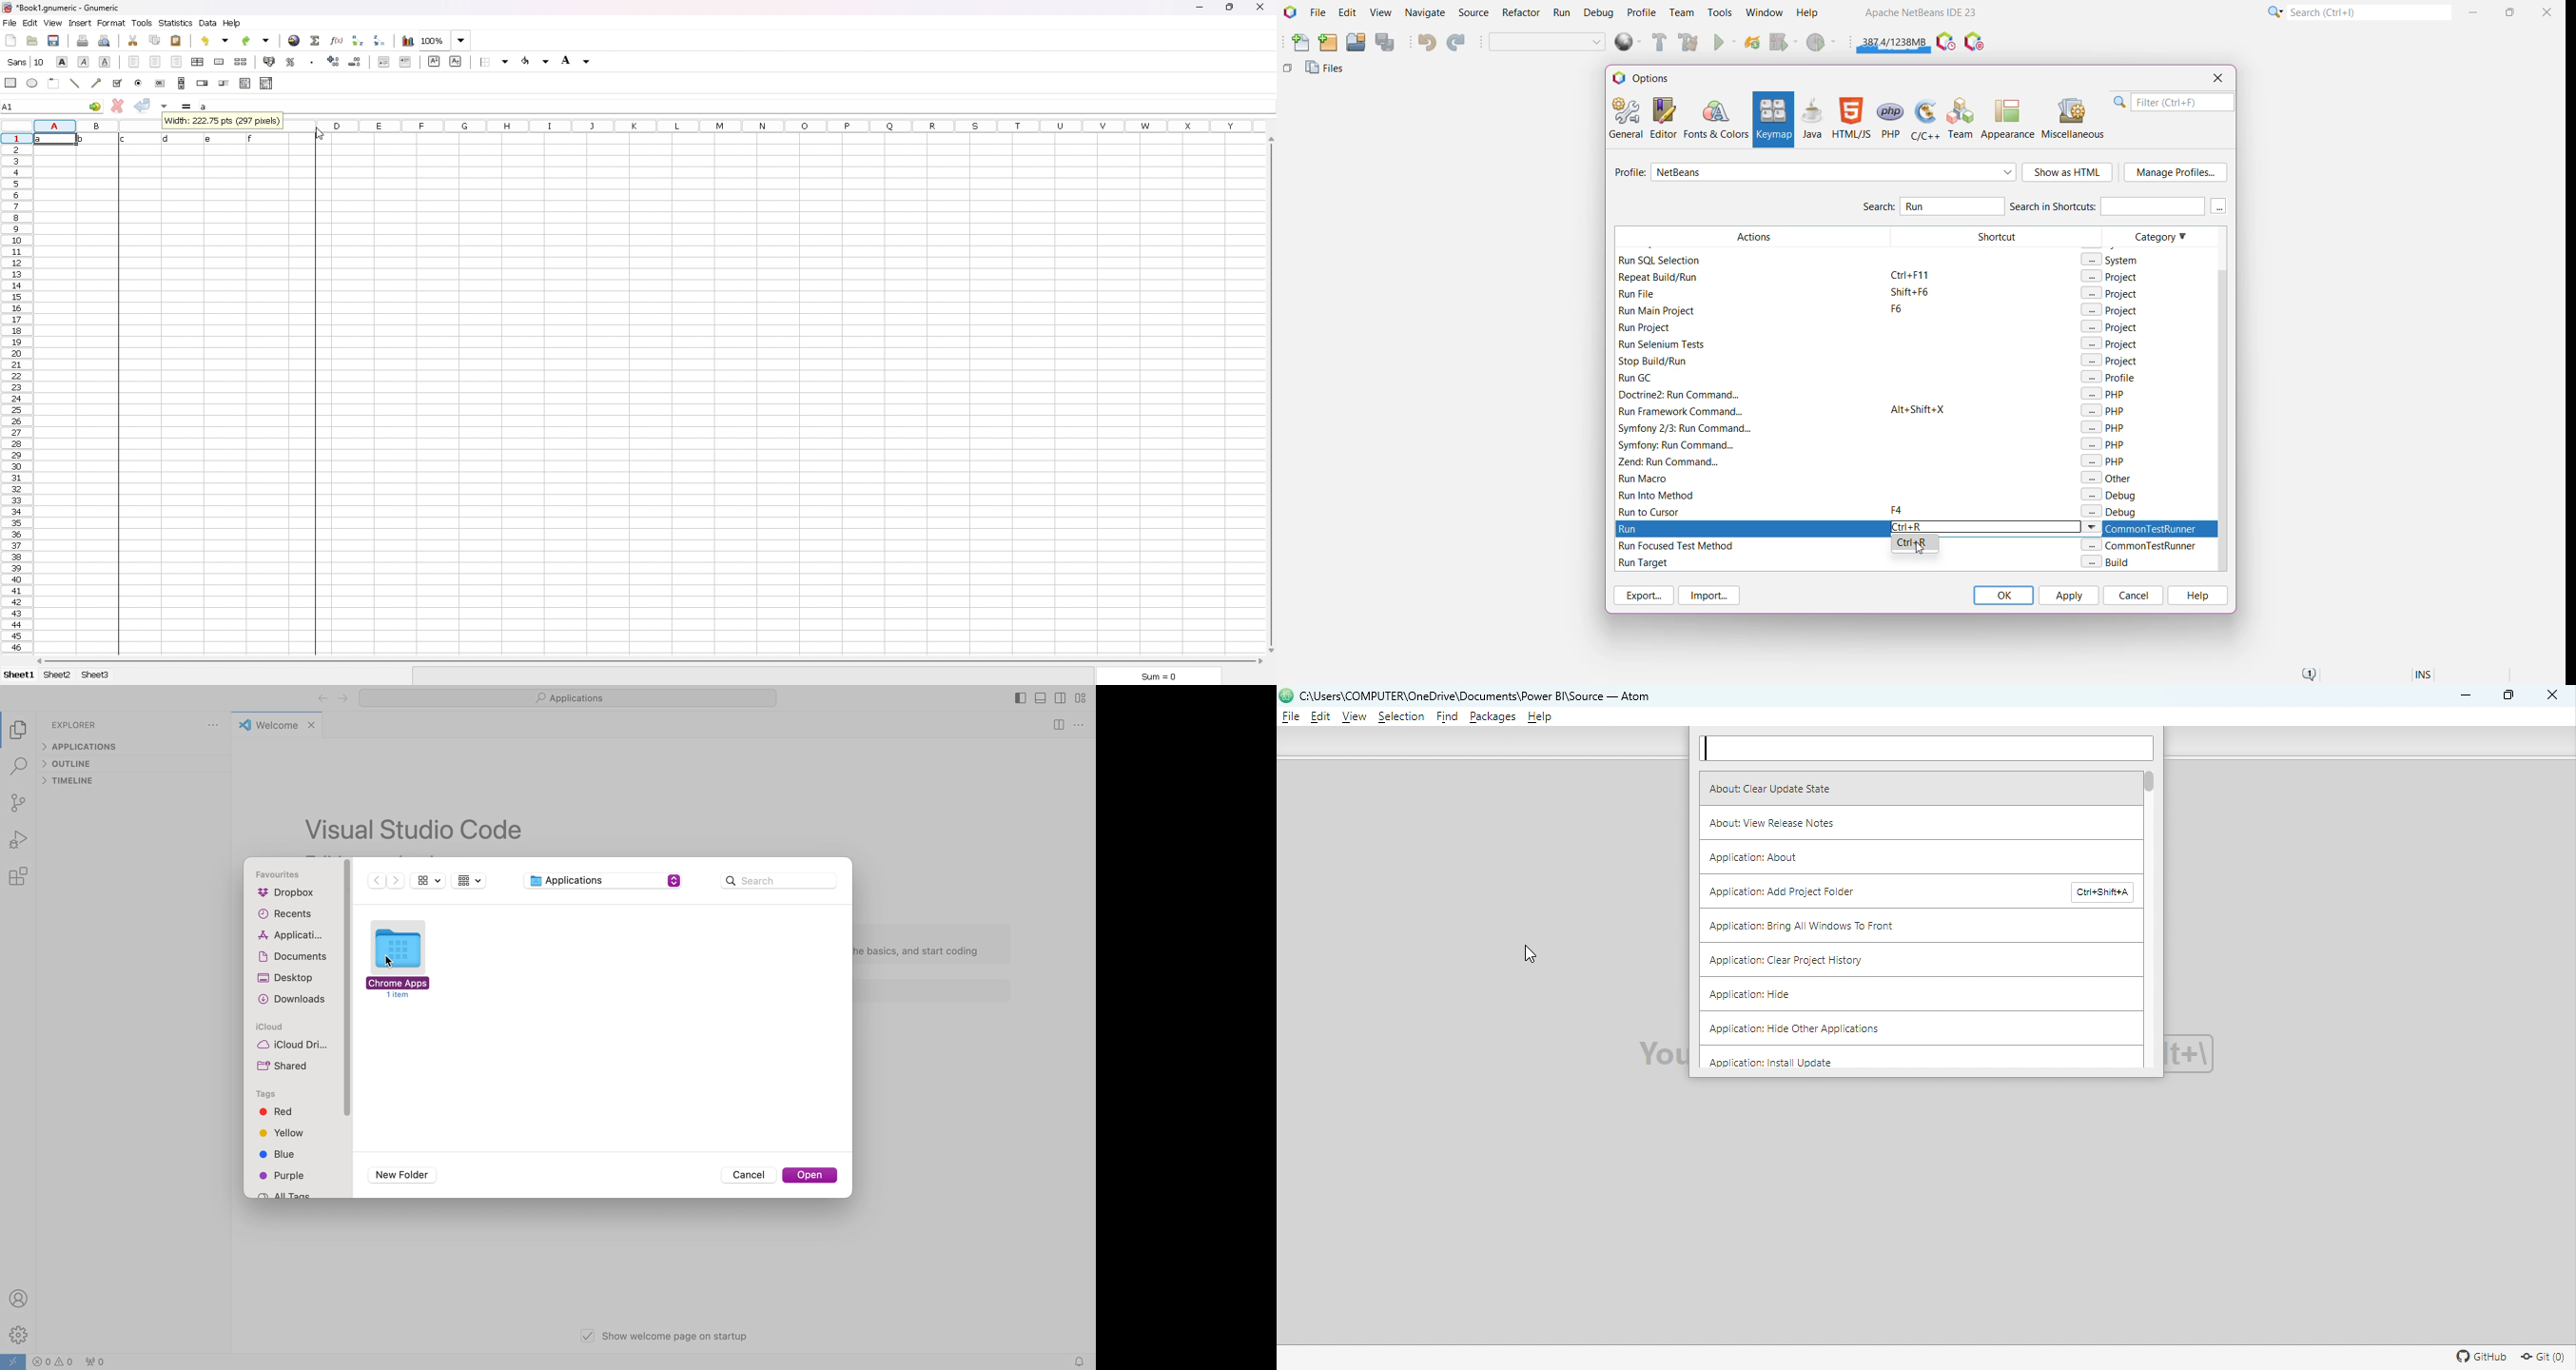 This screenshot has width=2576, height=1372. I want to click on button, so click(161, 83).